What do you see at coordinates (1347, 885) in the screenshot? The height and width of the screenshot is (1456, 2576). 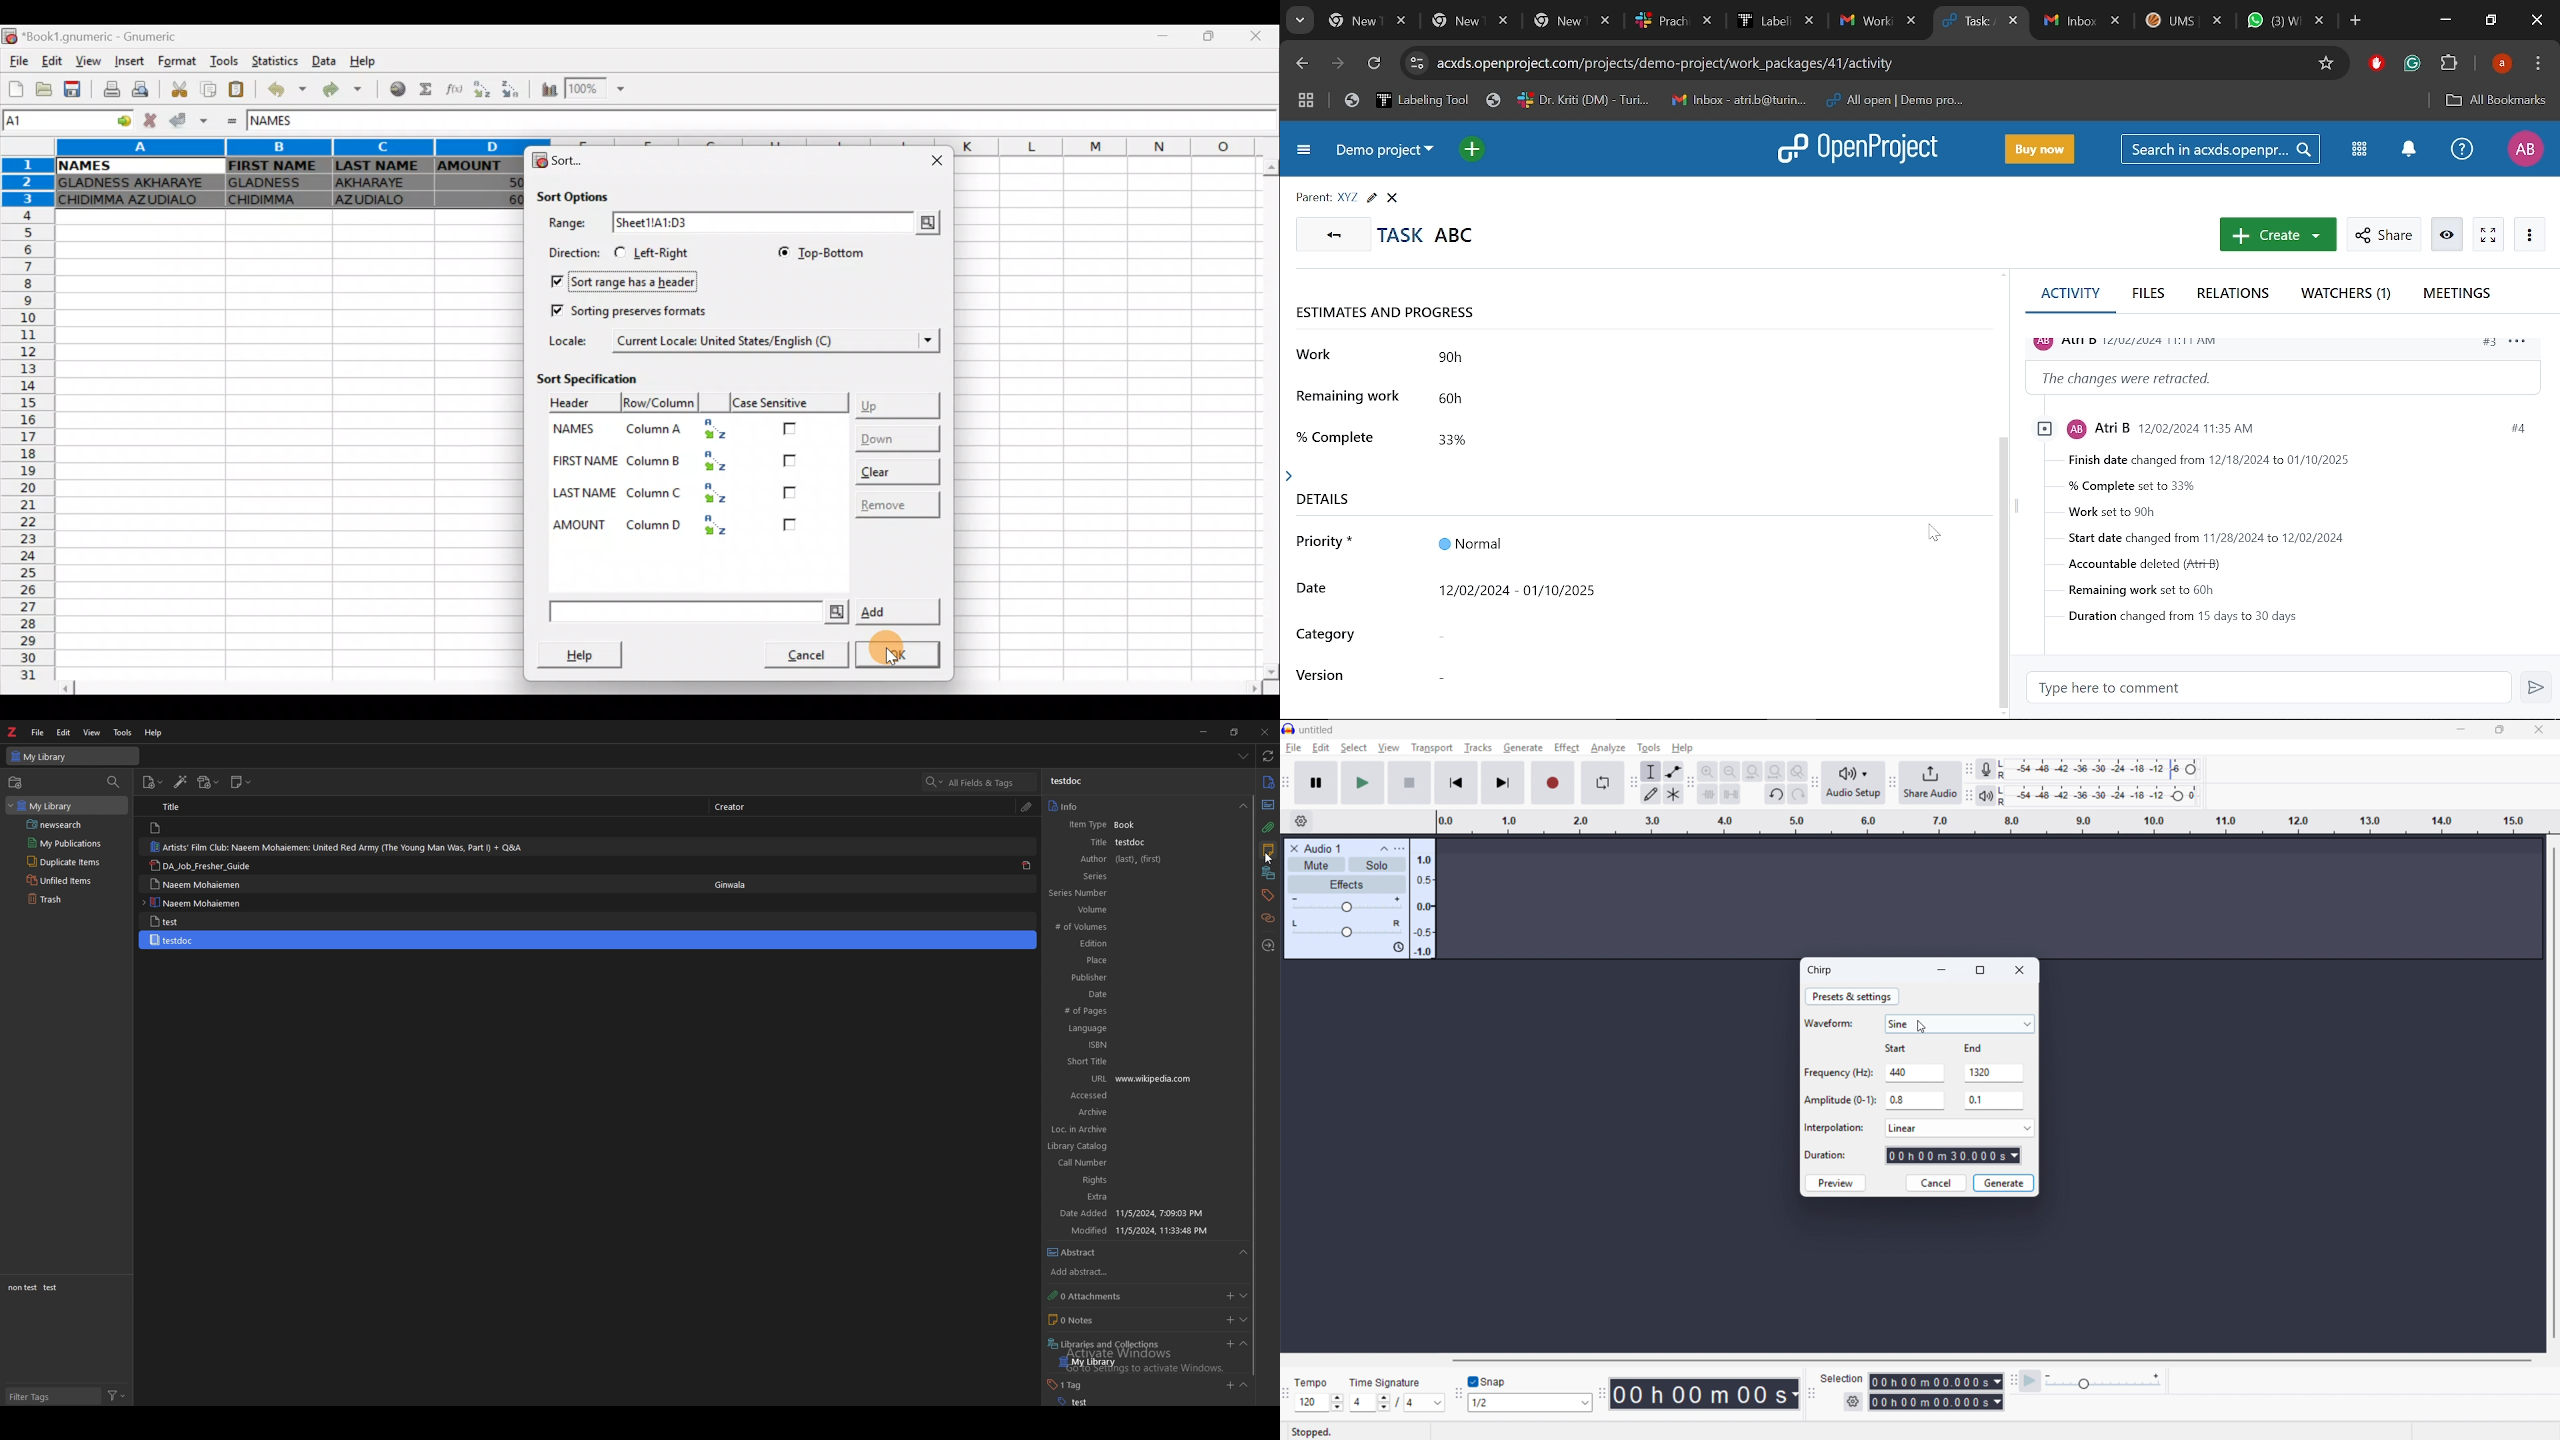 I see `Effects ` at bounding box center [1347, 885].